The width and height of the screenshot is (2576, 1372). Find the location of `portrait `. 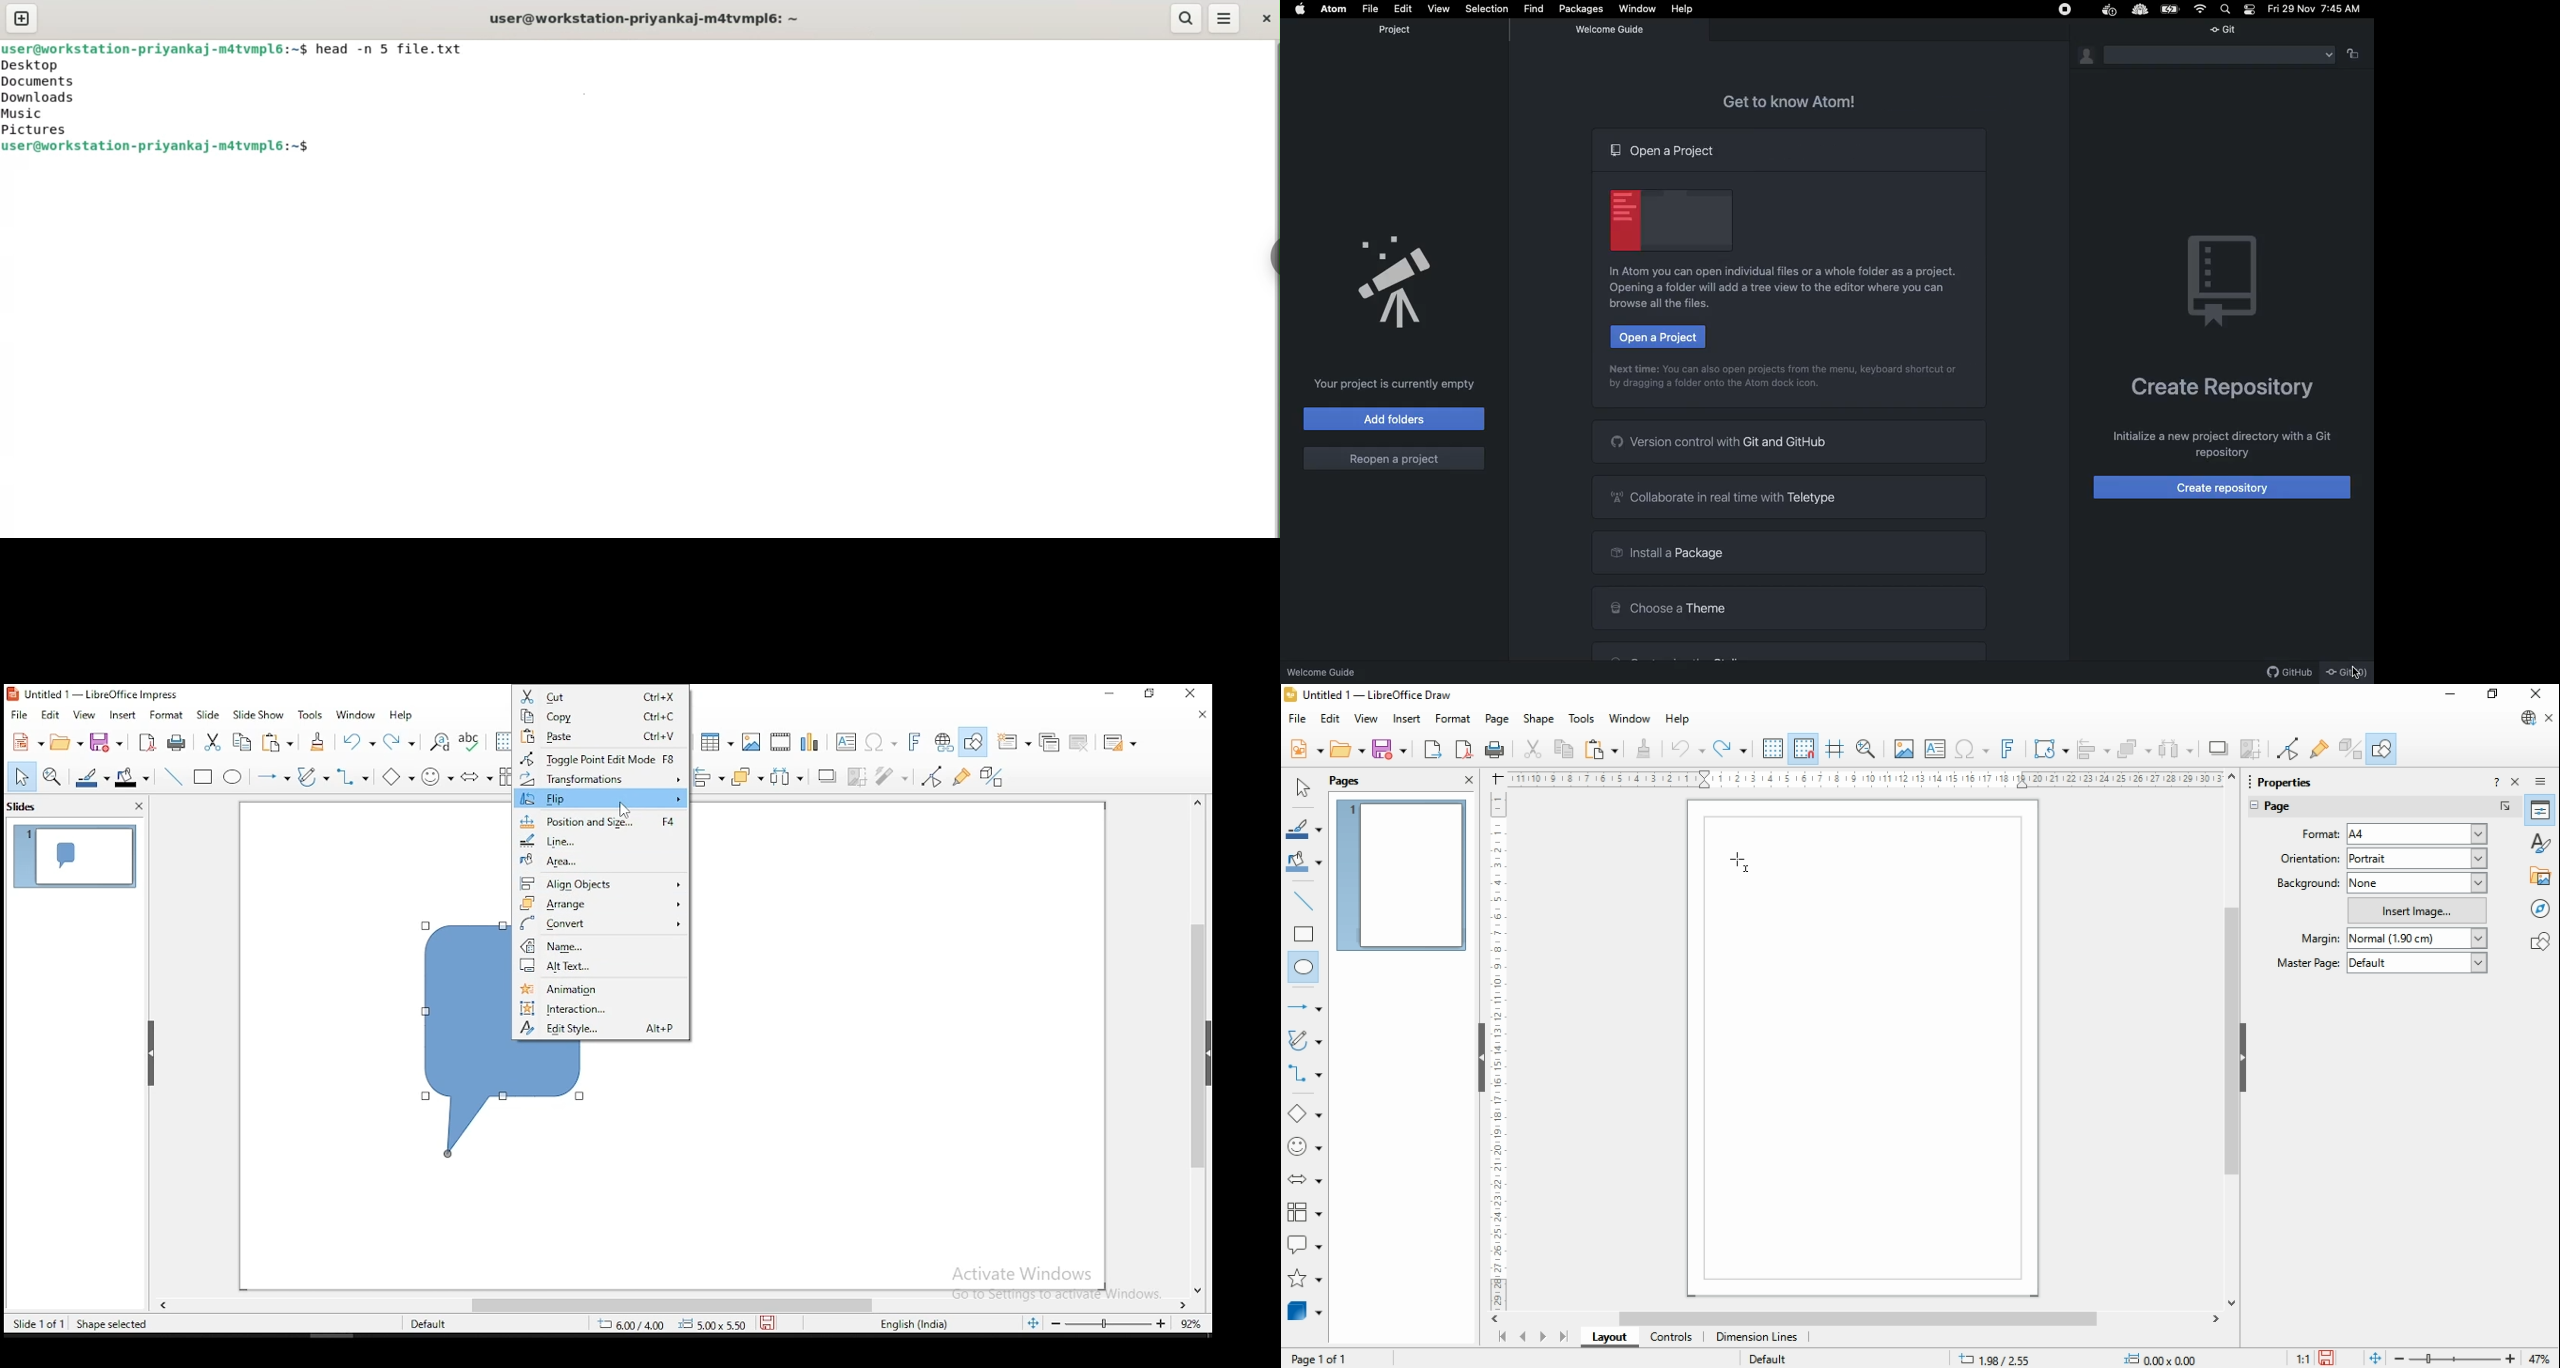

portrait  is located at coordinates (2418, 858).